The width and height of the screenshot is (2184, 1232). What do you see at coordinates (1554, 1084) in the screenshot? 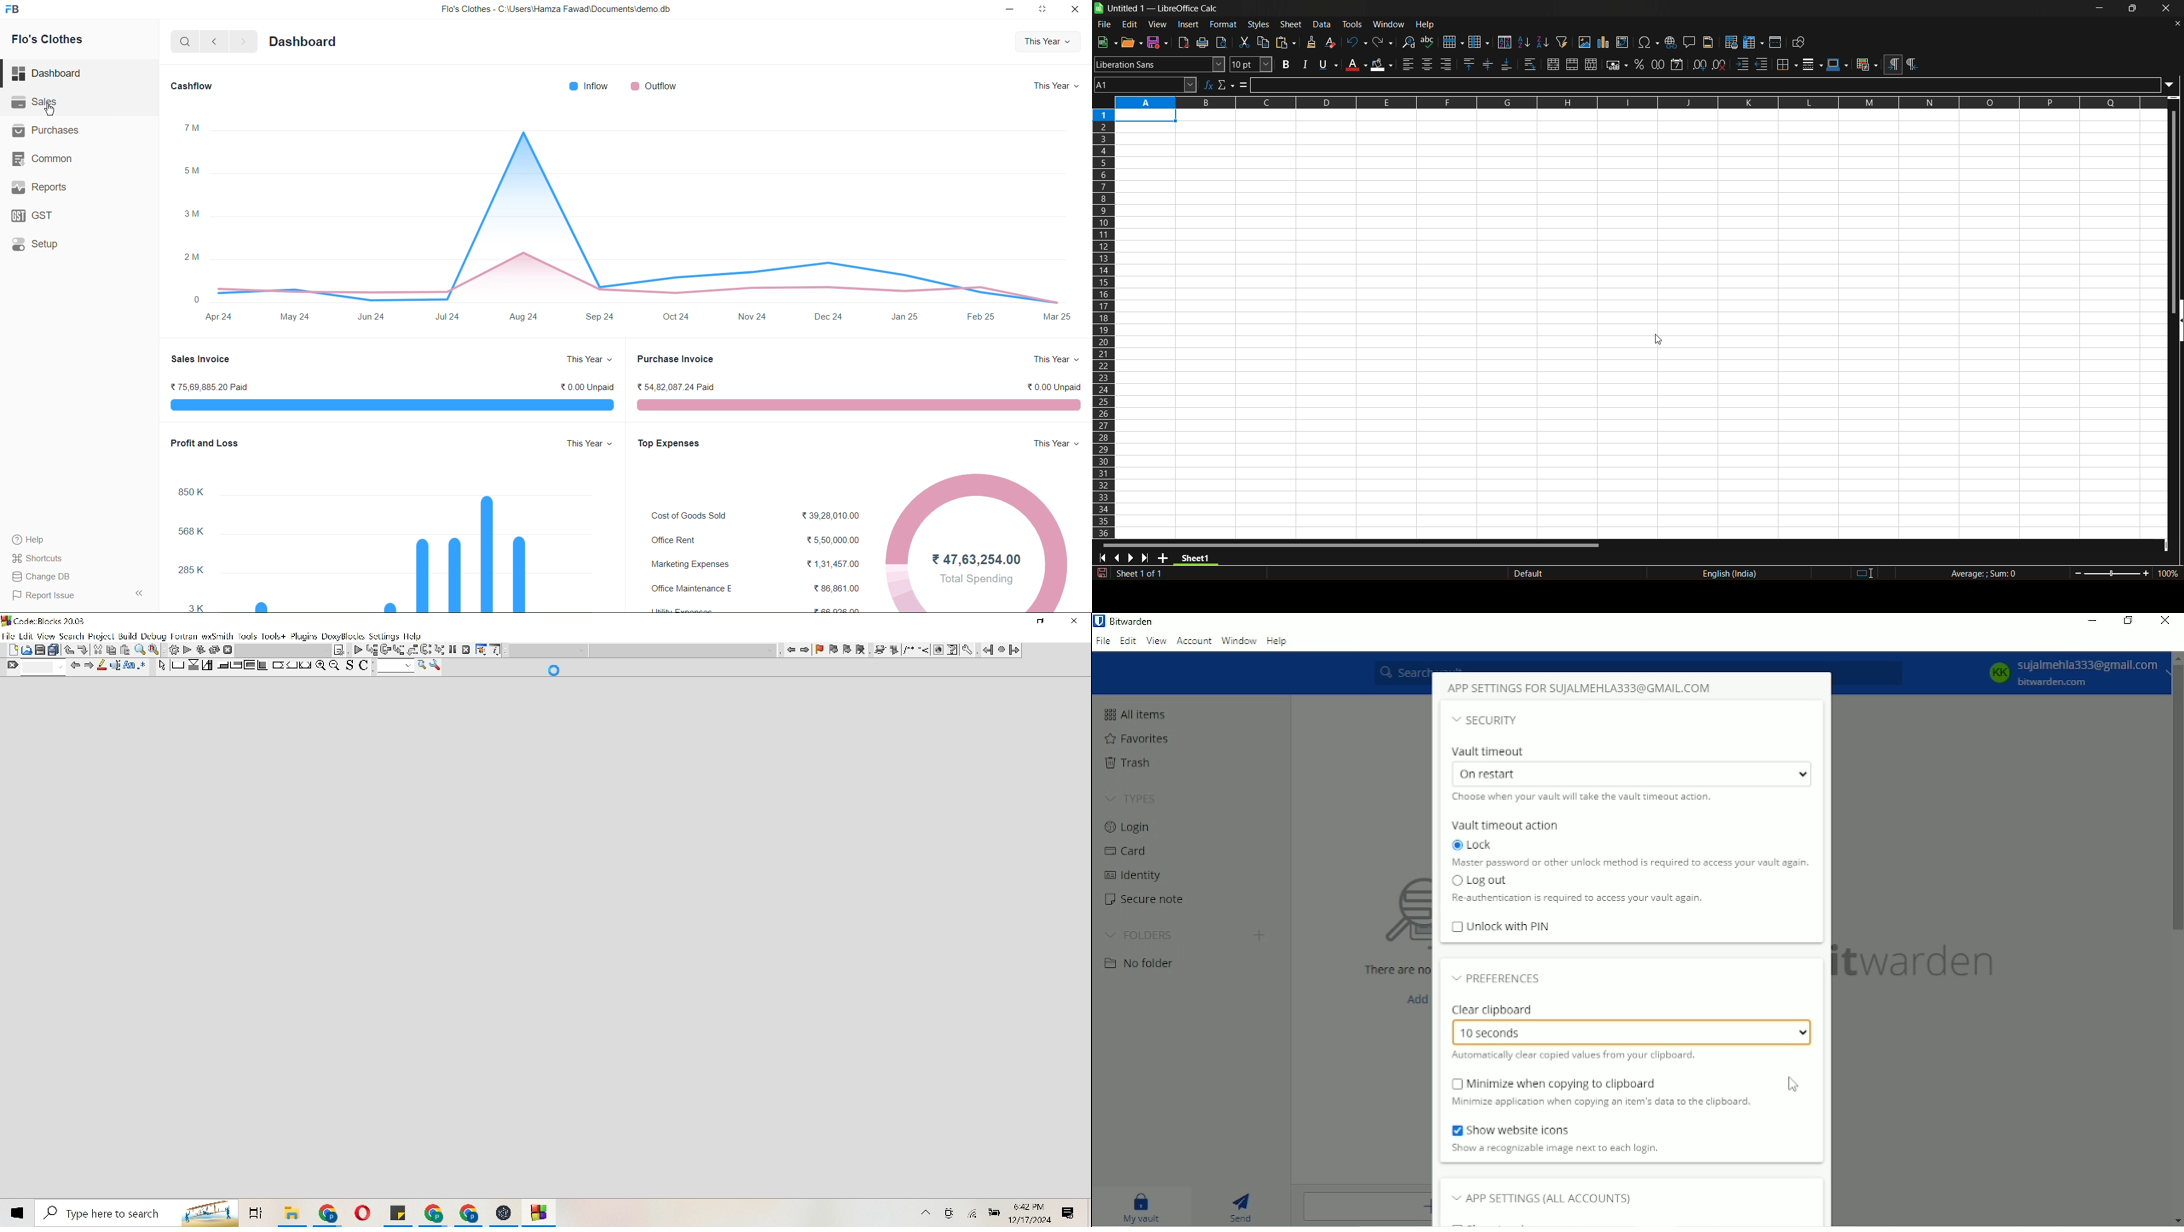
I see `Minimize when copying to clipboard` at bounding box center [1554, 1084].